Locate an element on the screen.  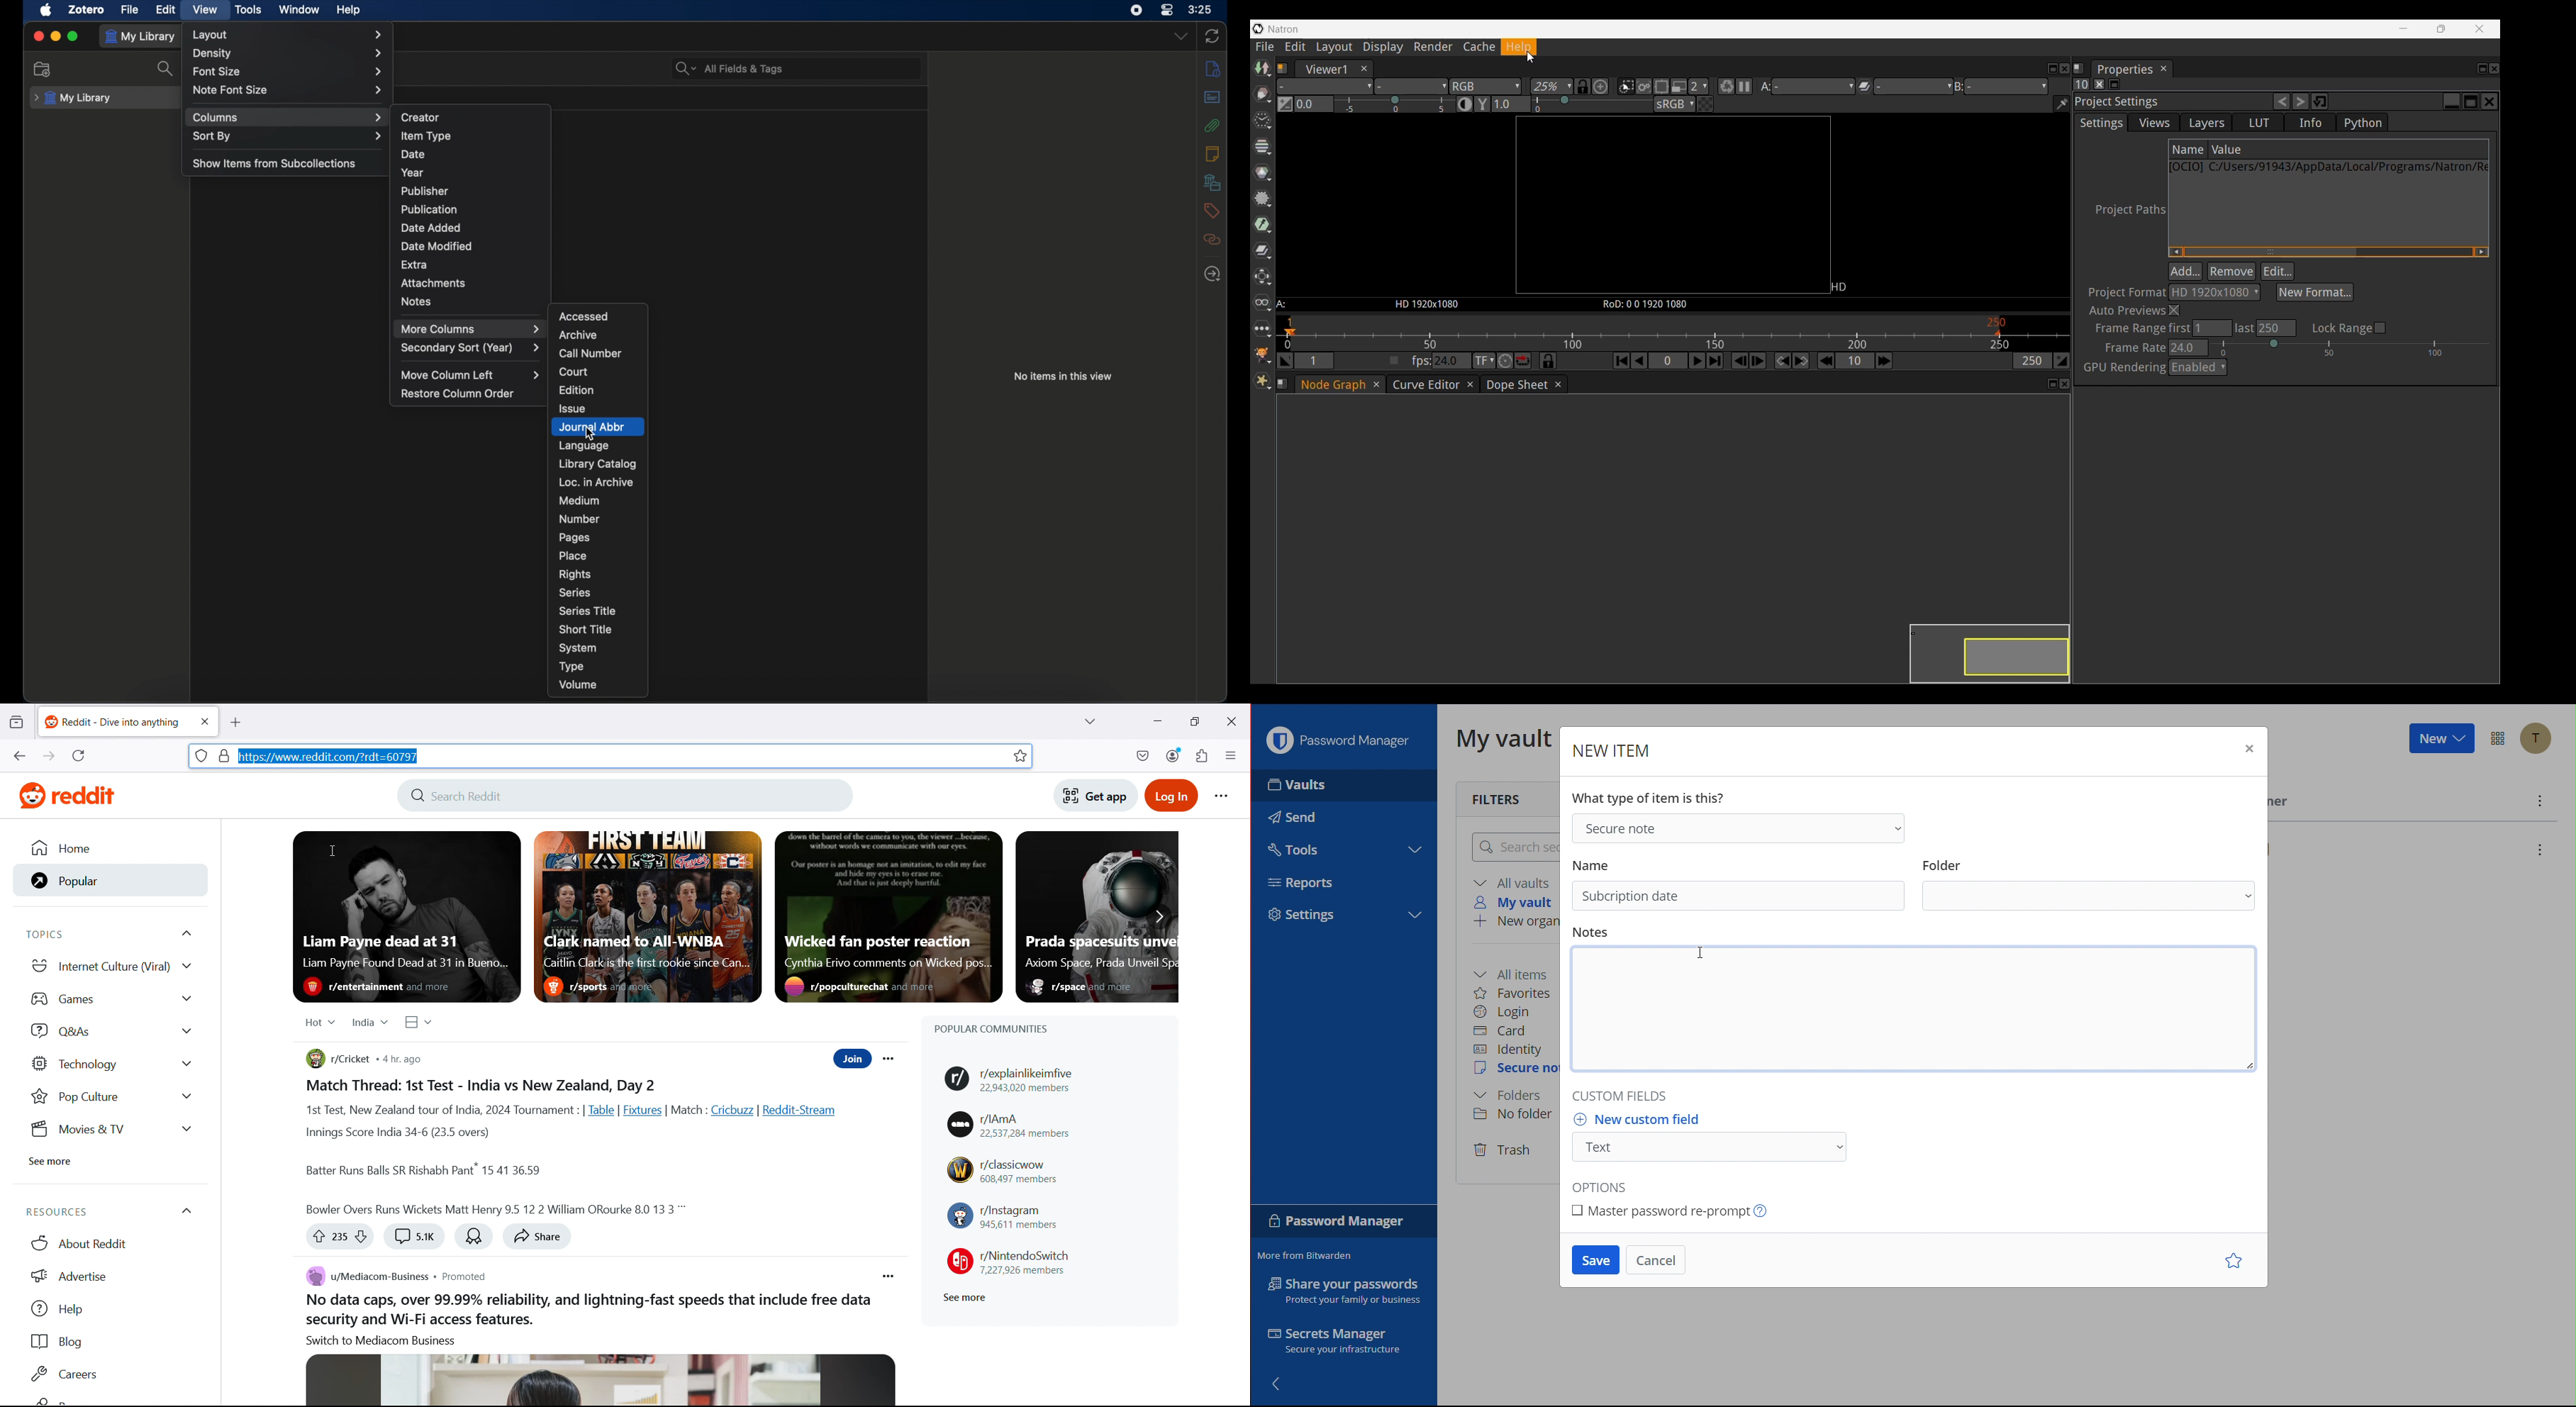
pages is located at coordinates (575, 537).